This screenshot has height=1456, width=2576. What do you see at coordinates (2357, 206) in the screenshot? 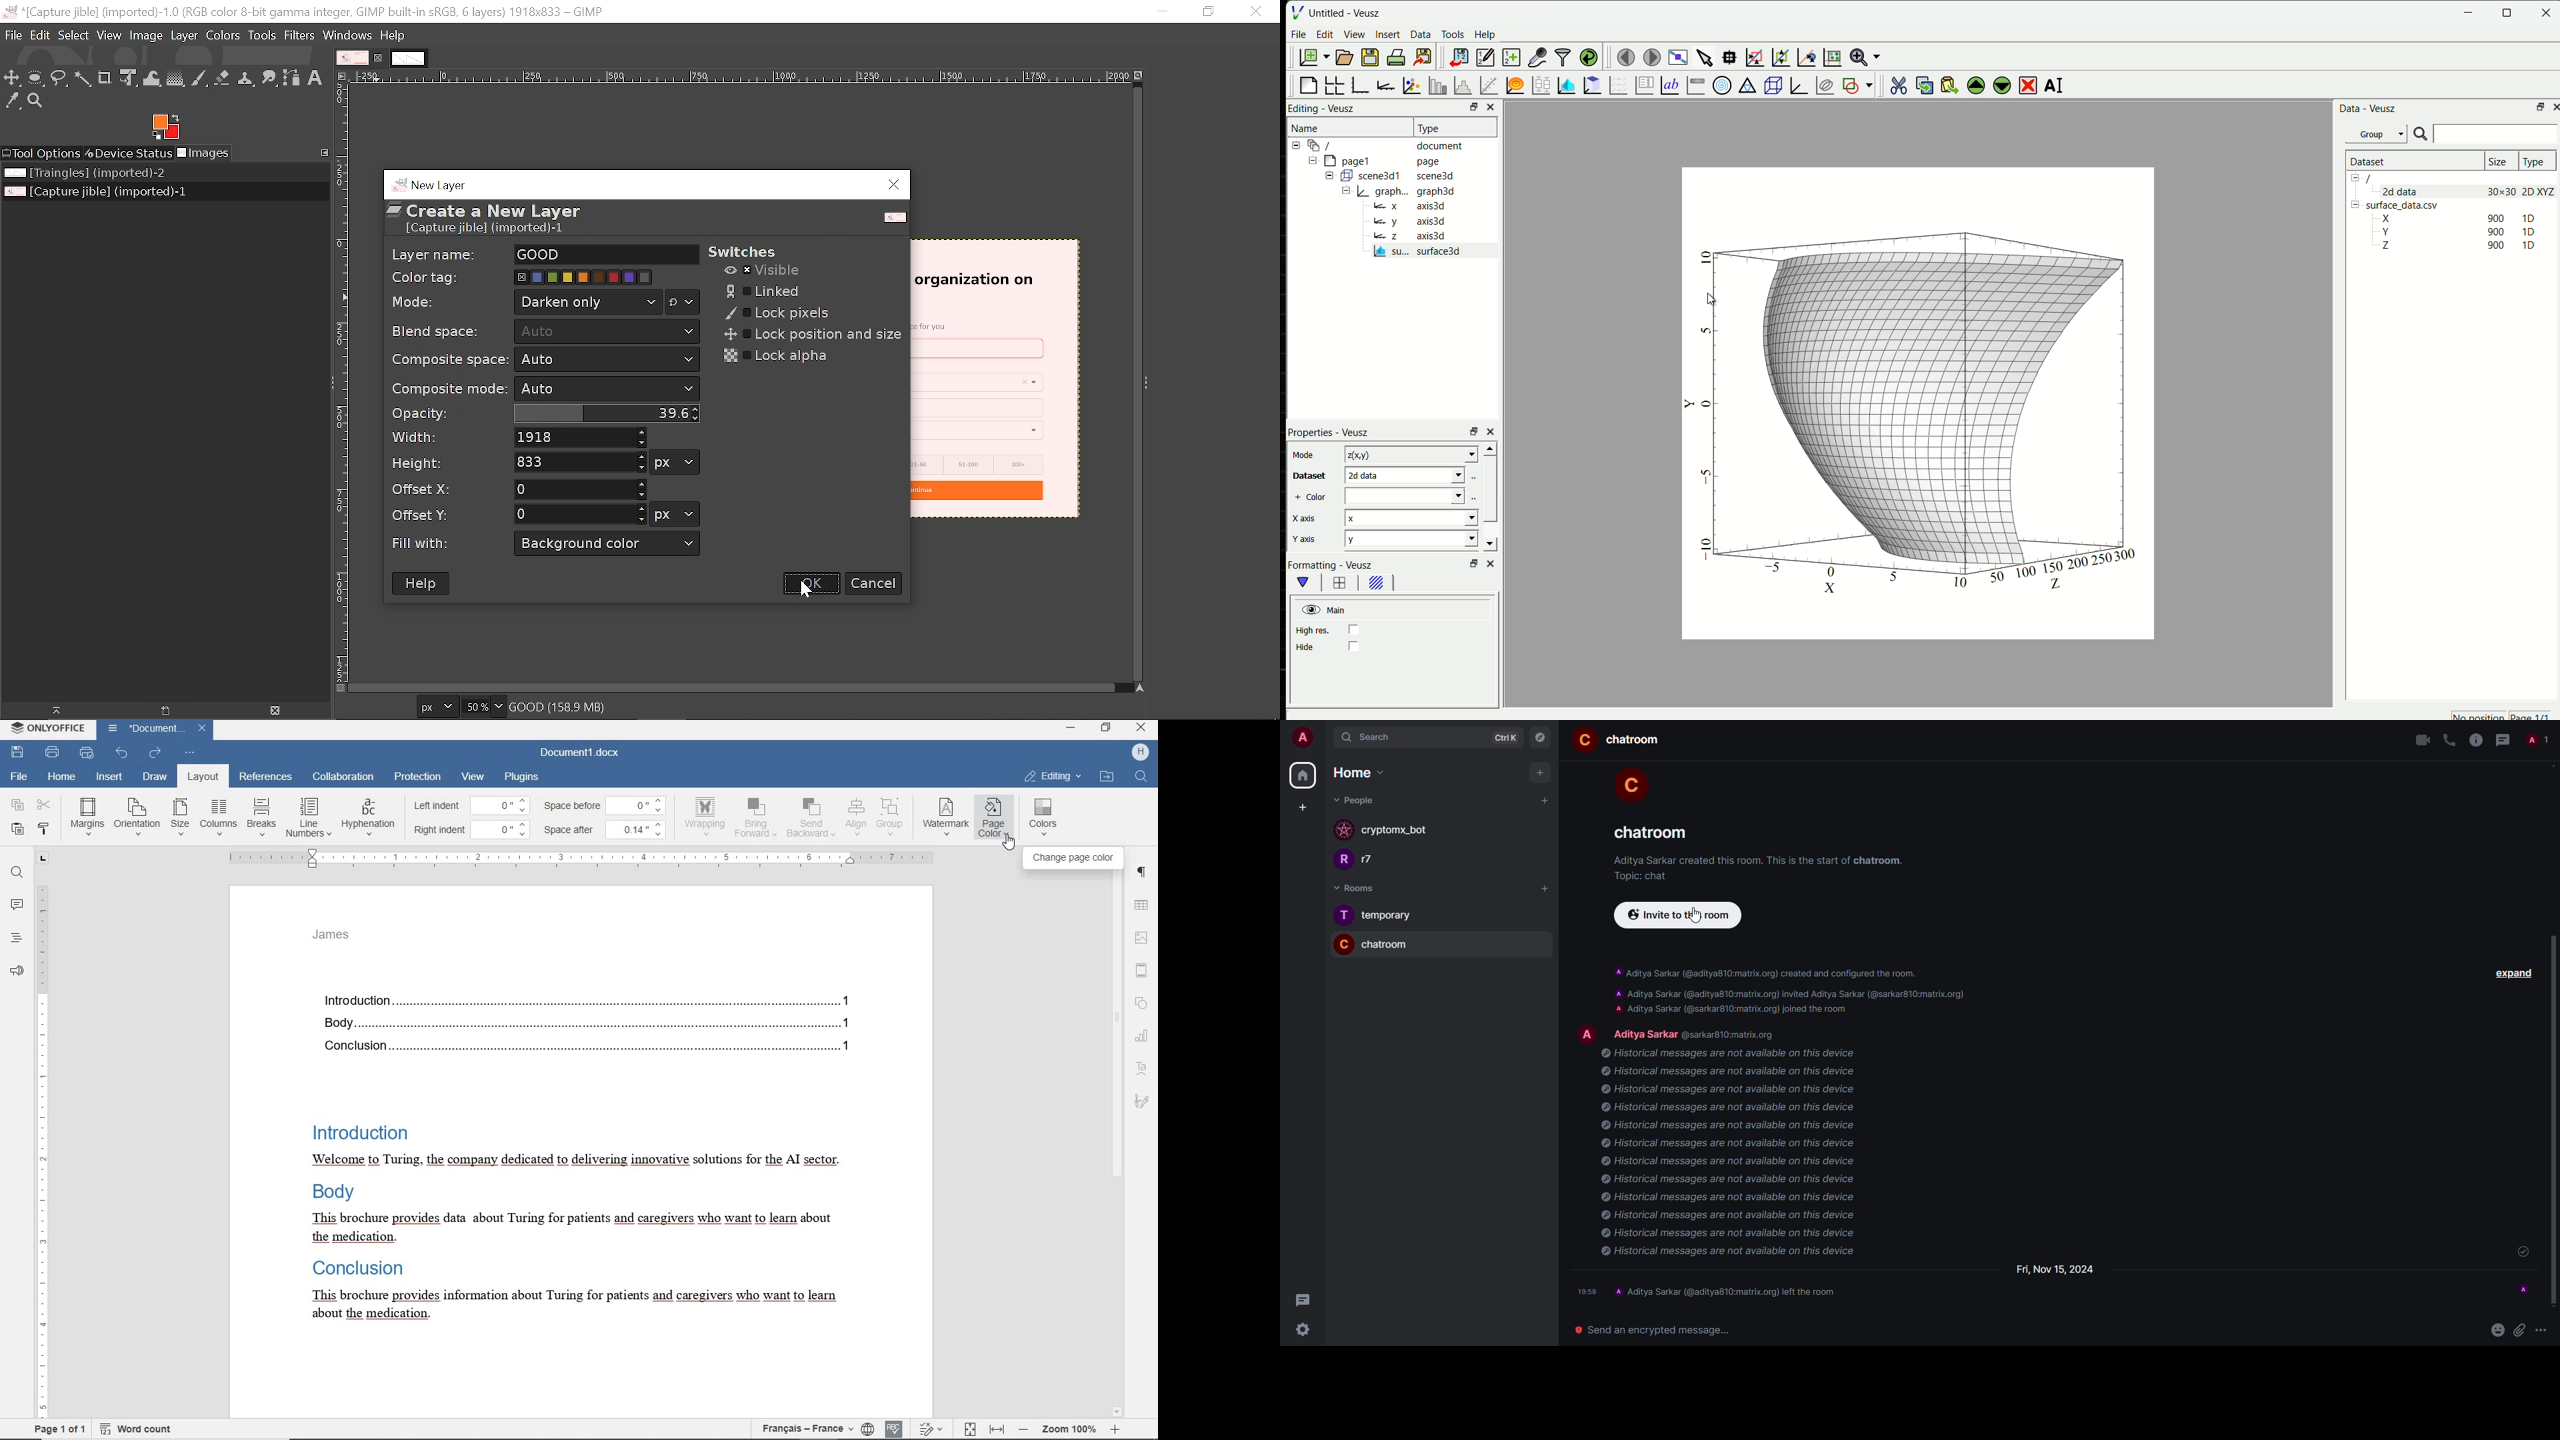
I see `Collapse /expand` at bounding box center [2357, 206].